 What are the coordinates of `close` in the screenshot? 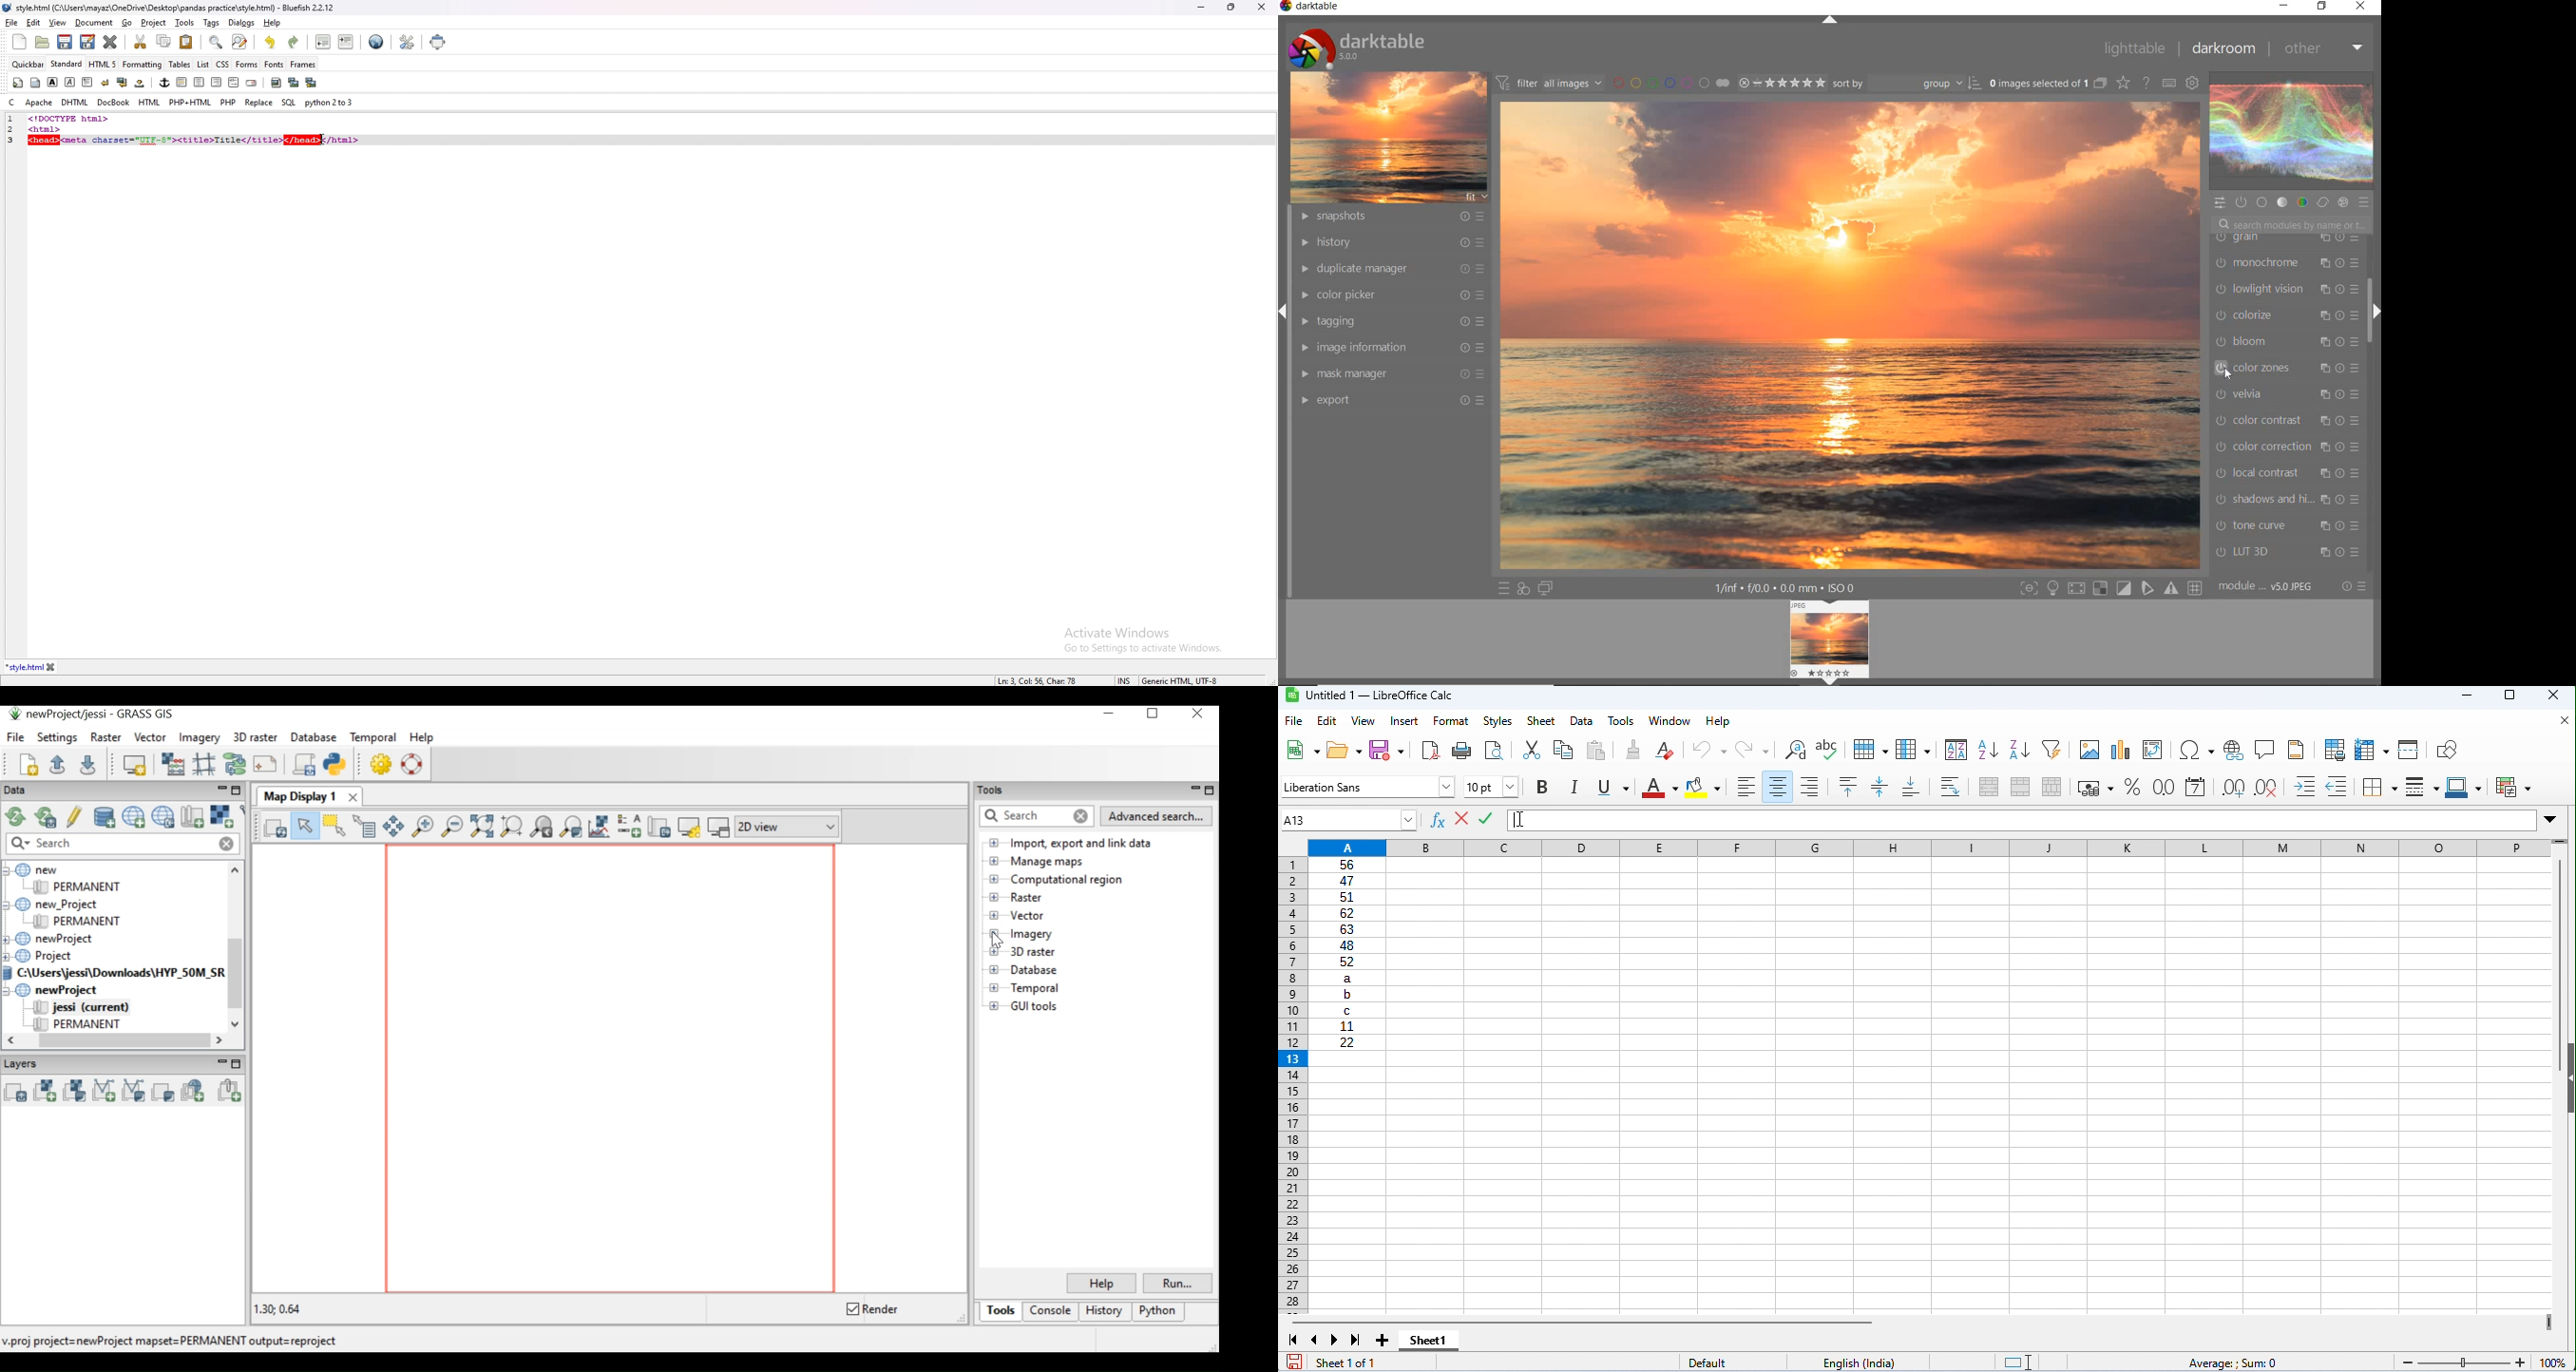 It's located at (2562, 719).